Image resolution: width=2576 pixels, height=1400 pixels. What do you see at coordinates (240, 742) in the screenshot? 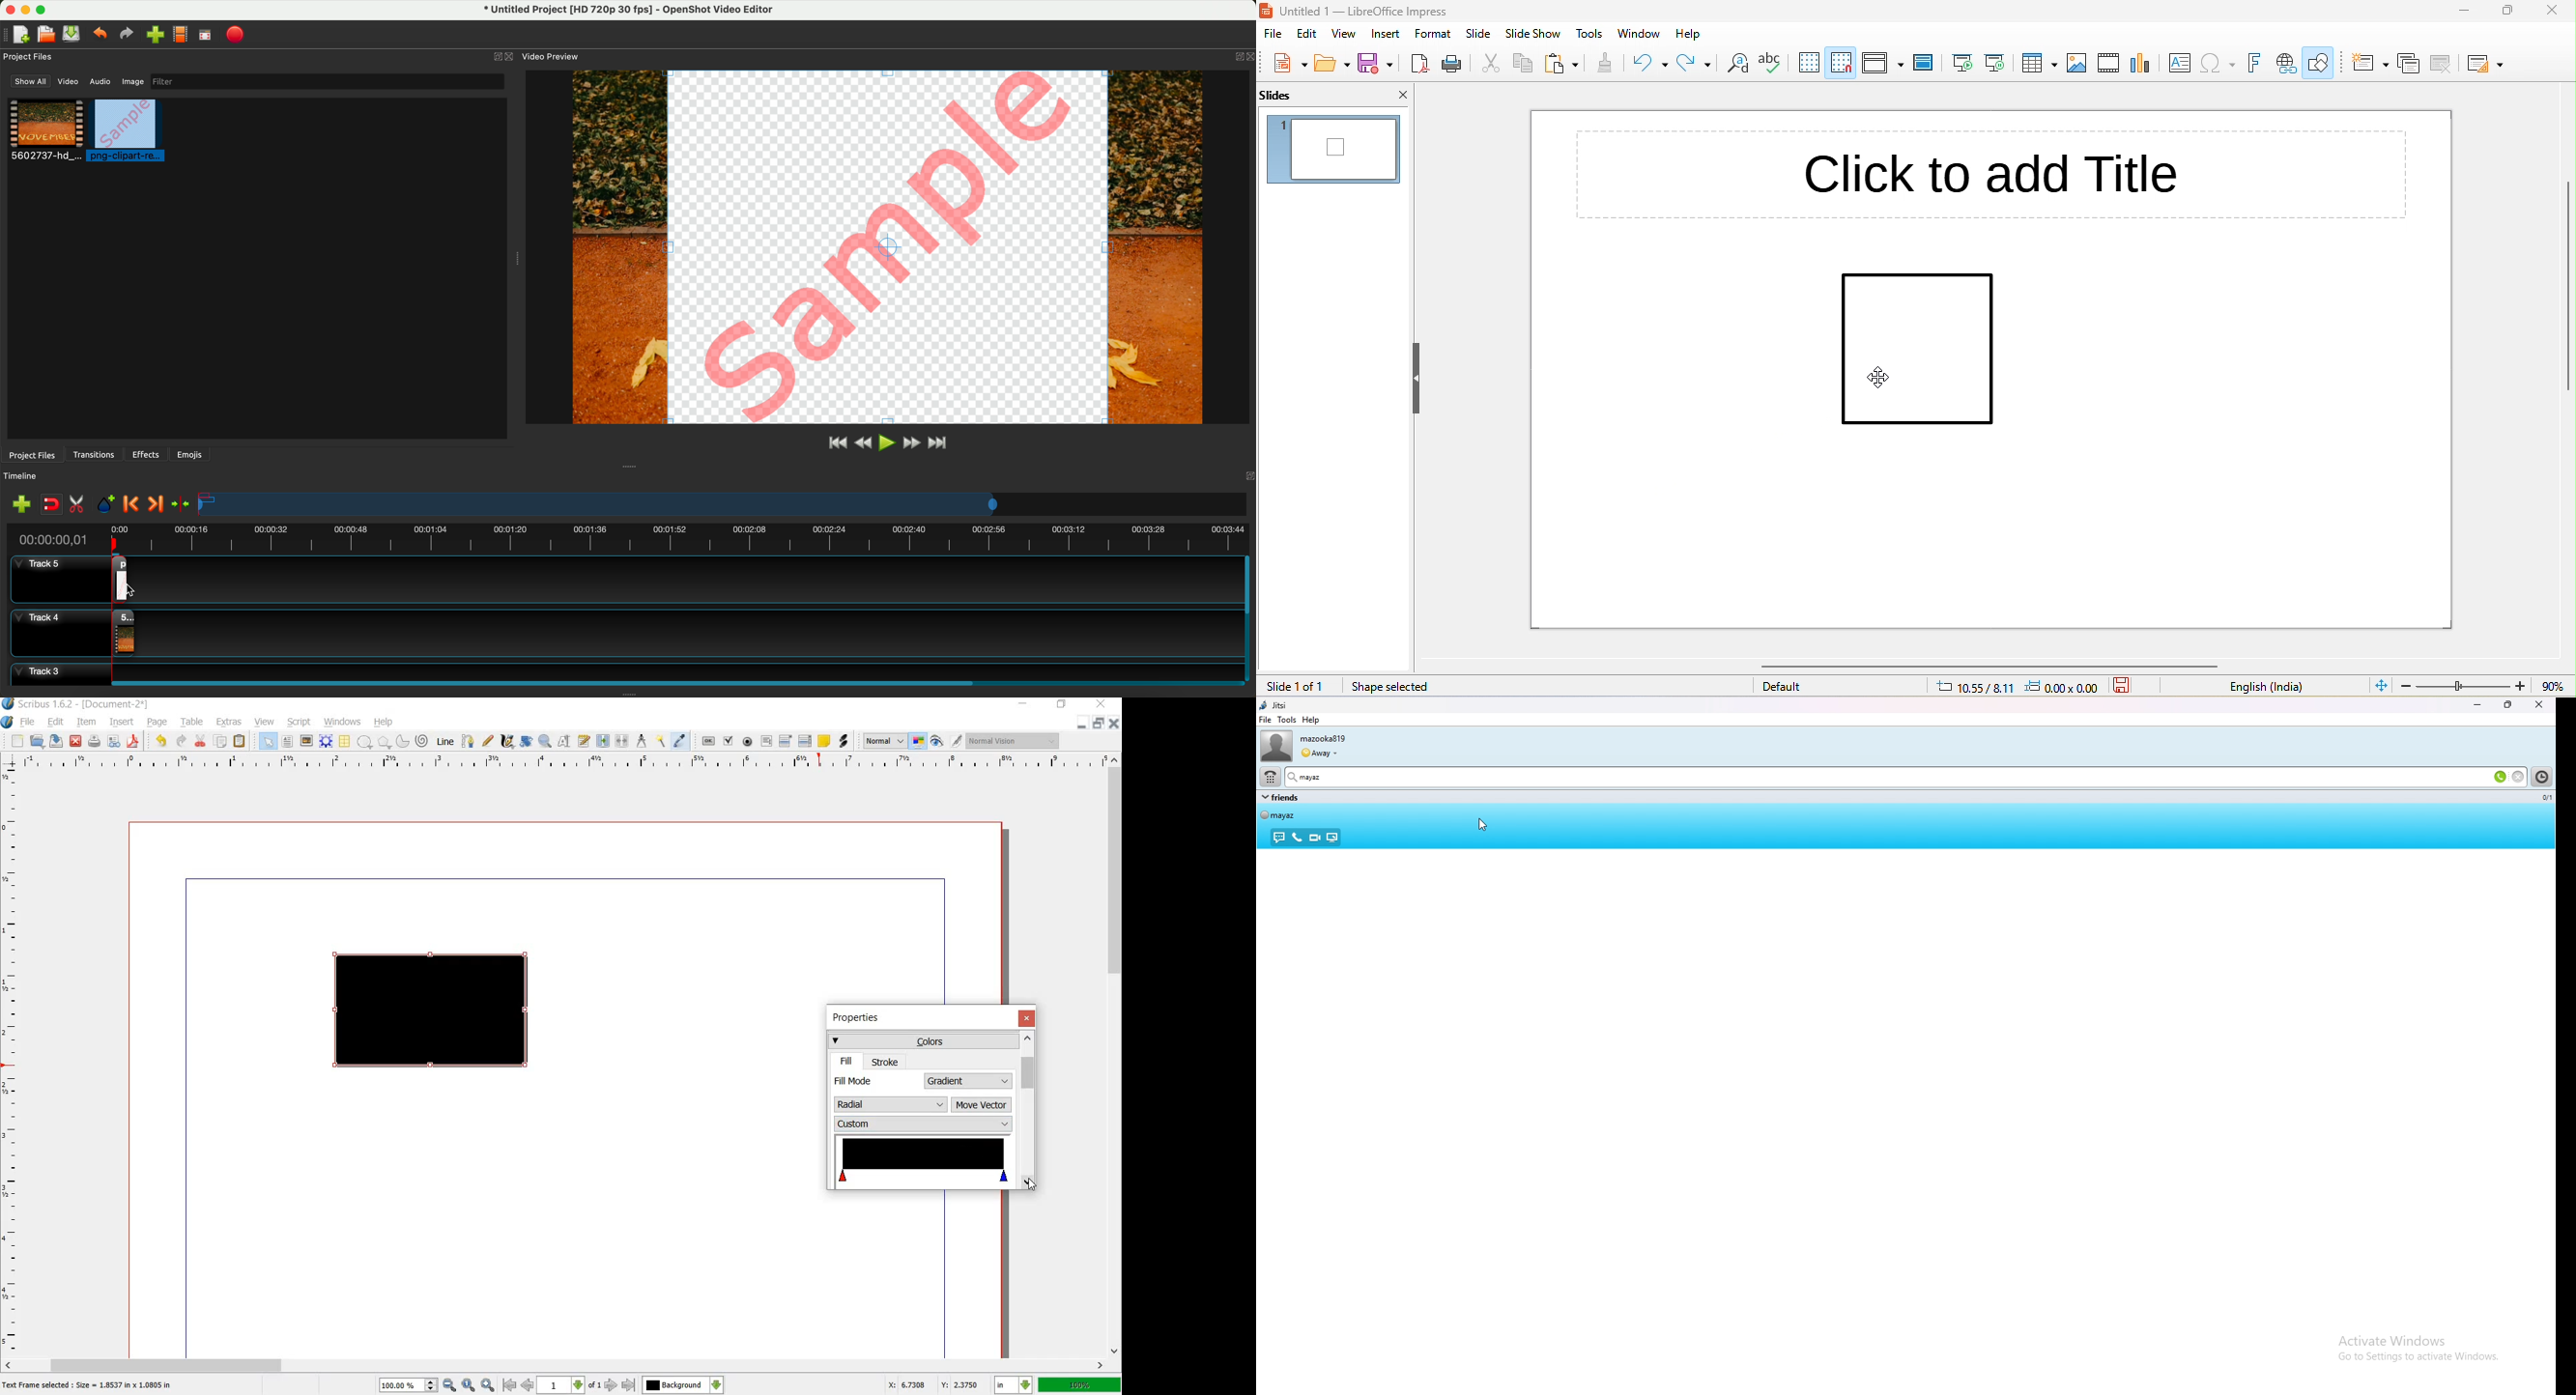
I see `paste` at bounding box center [240, 742].